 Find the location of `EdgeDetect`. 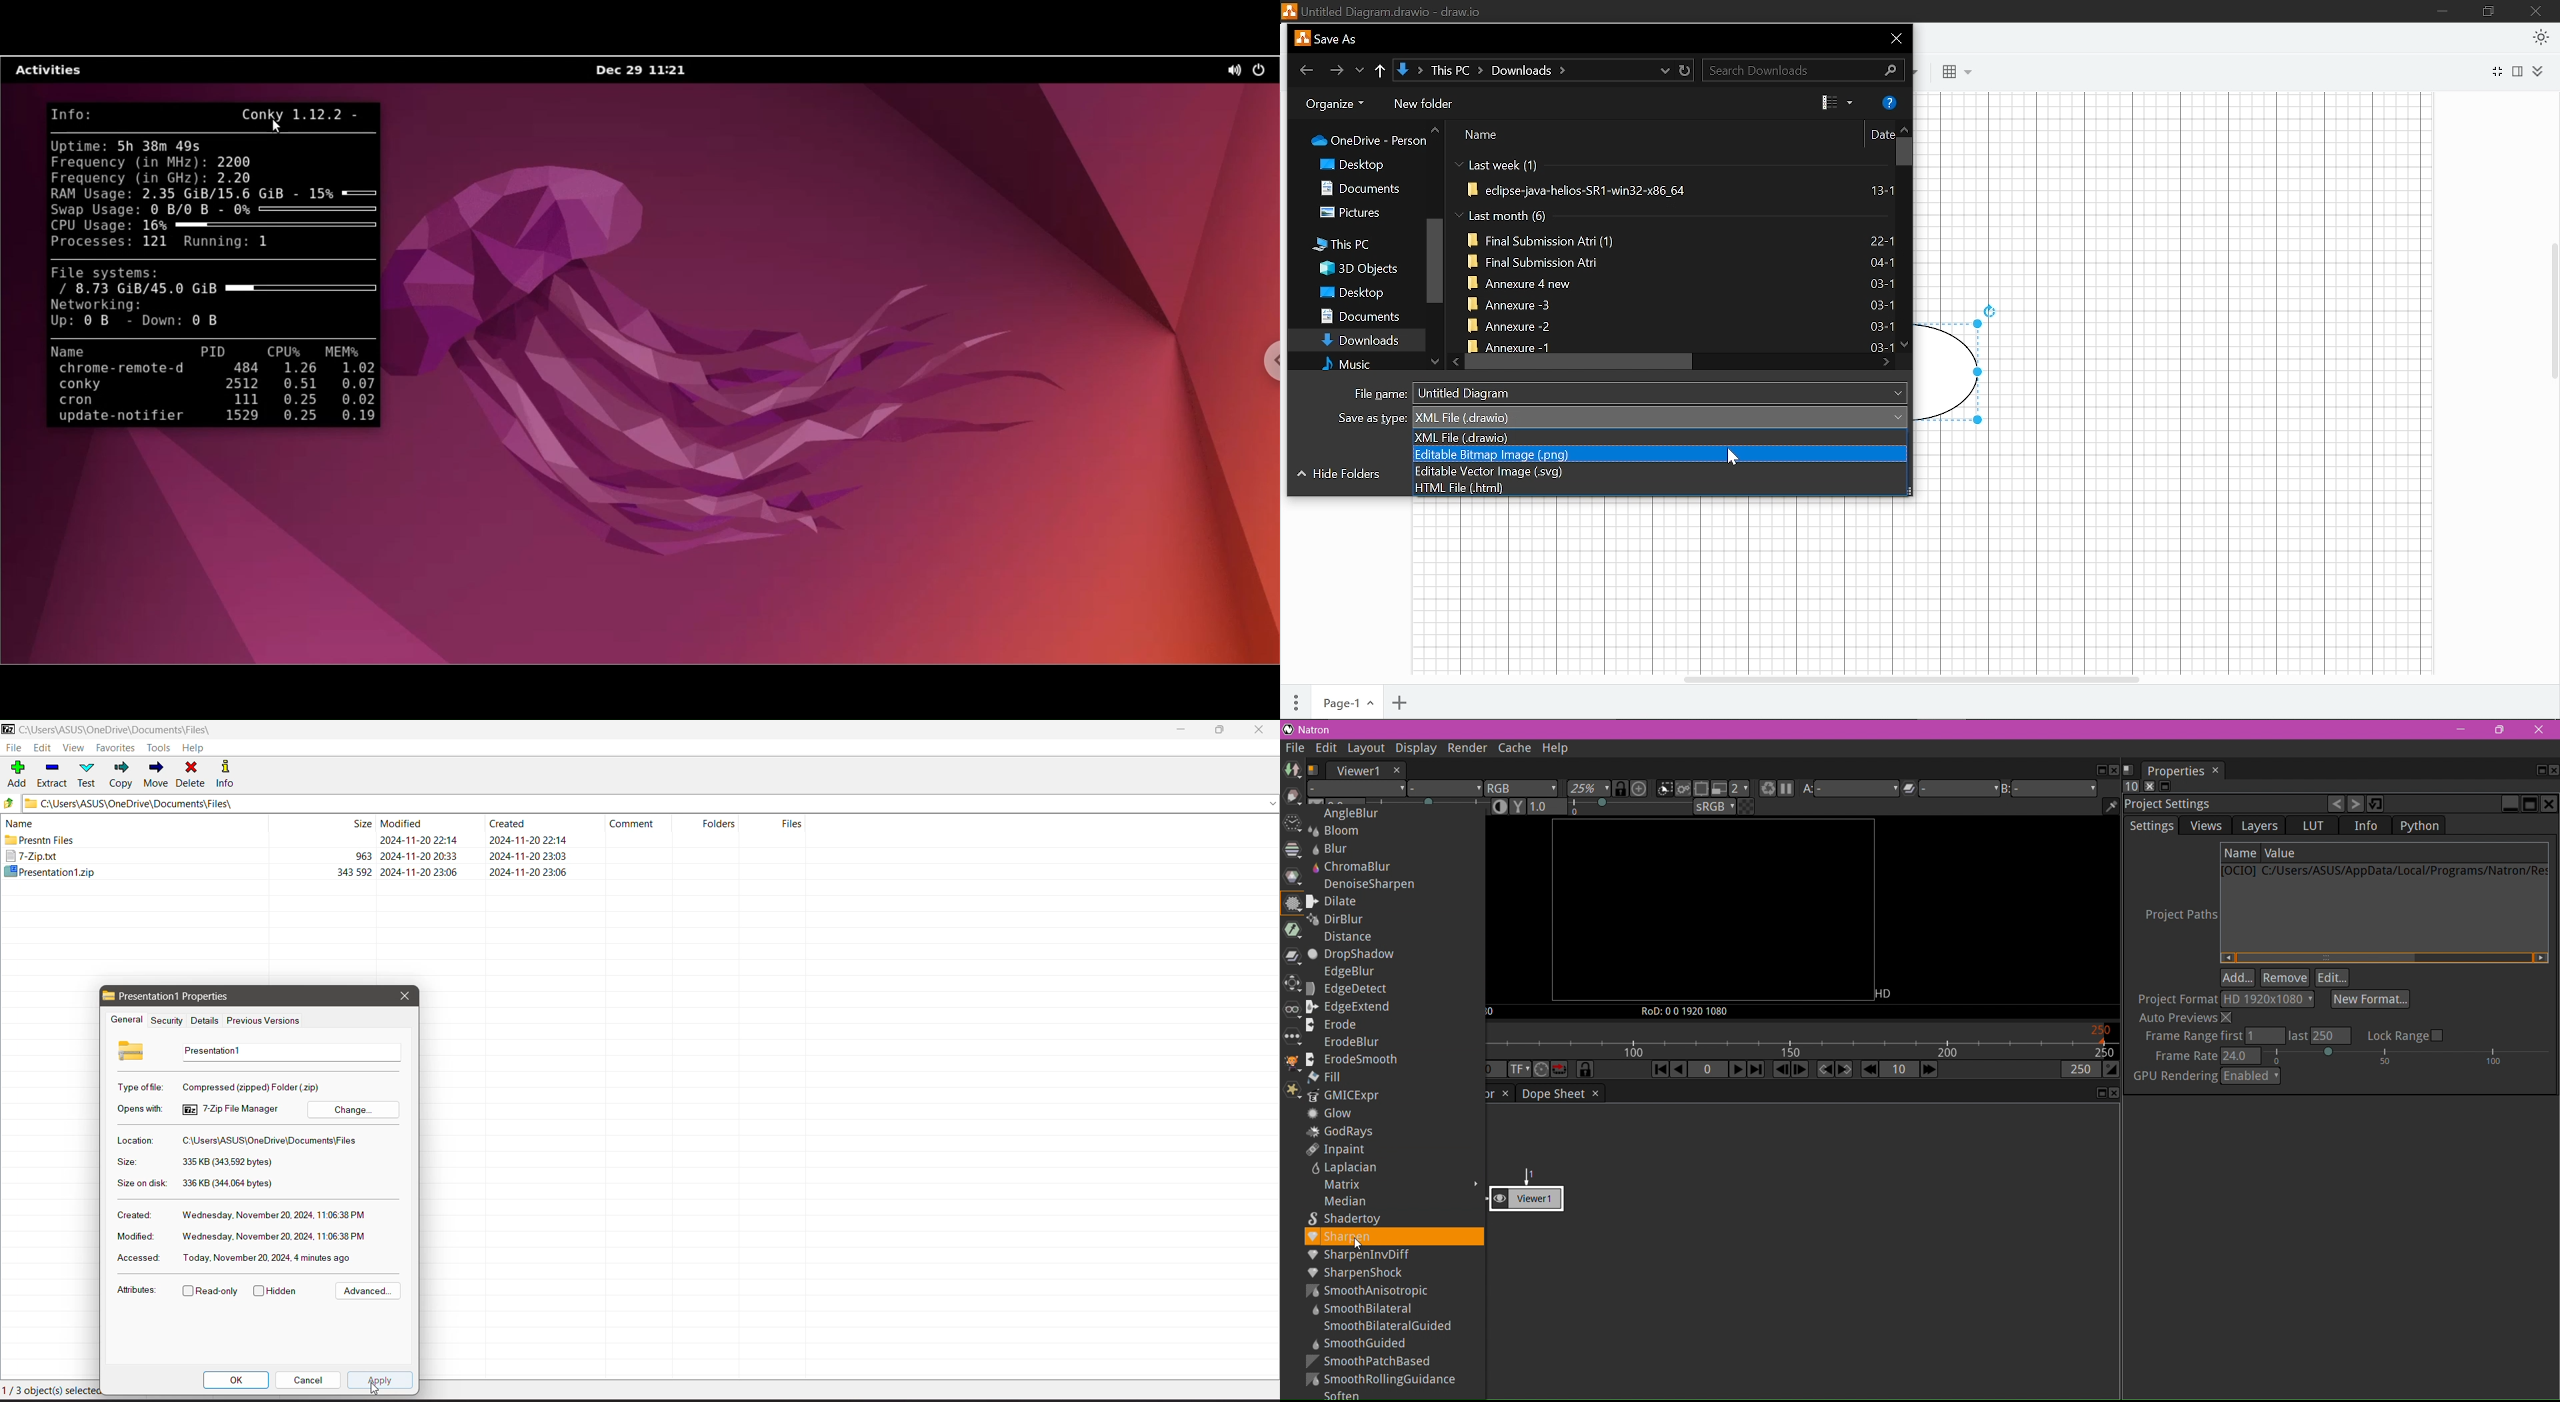

EdgeDetect is located at coordinates (1349, 990).